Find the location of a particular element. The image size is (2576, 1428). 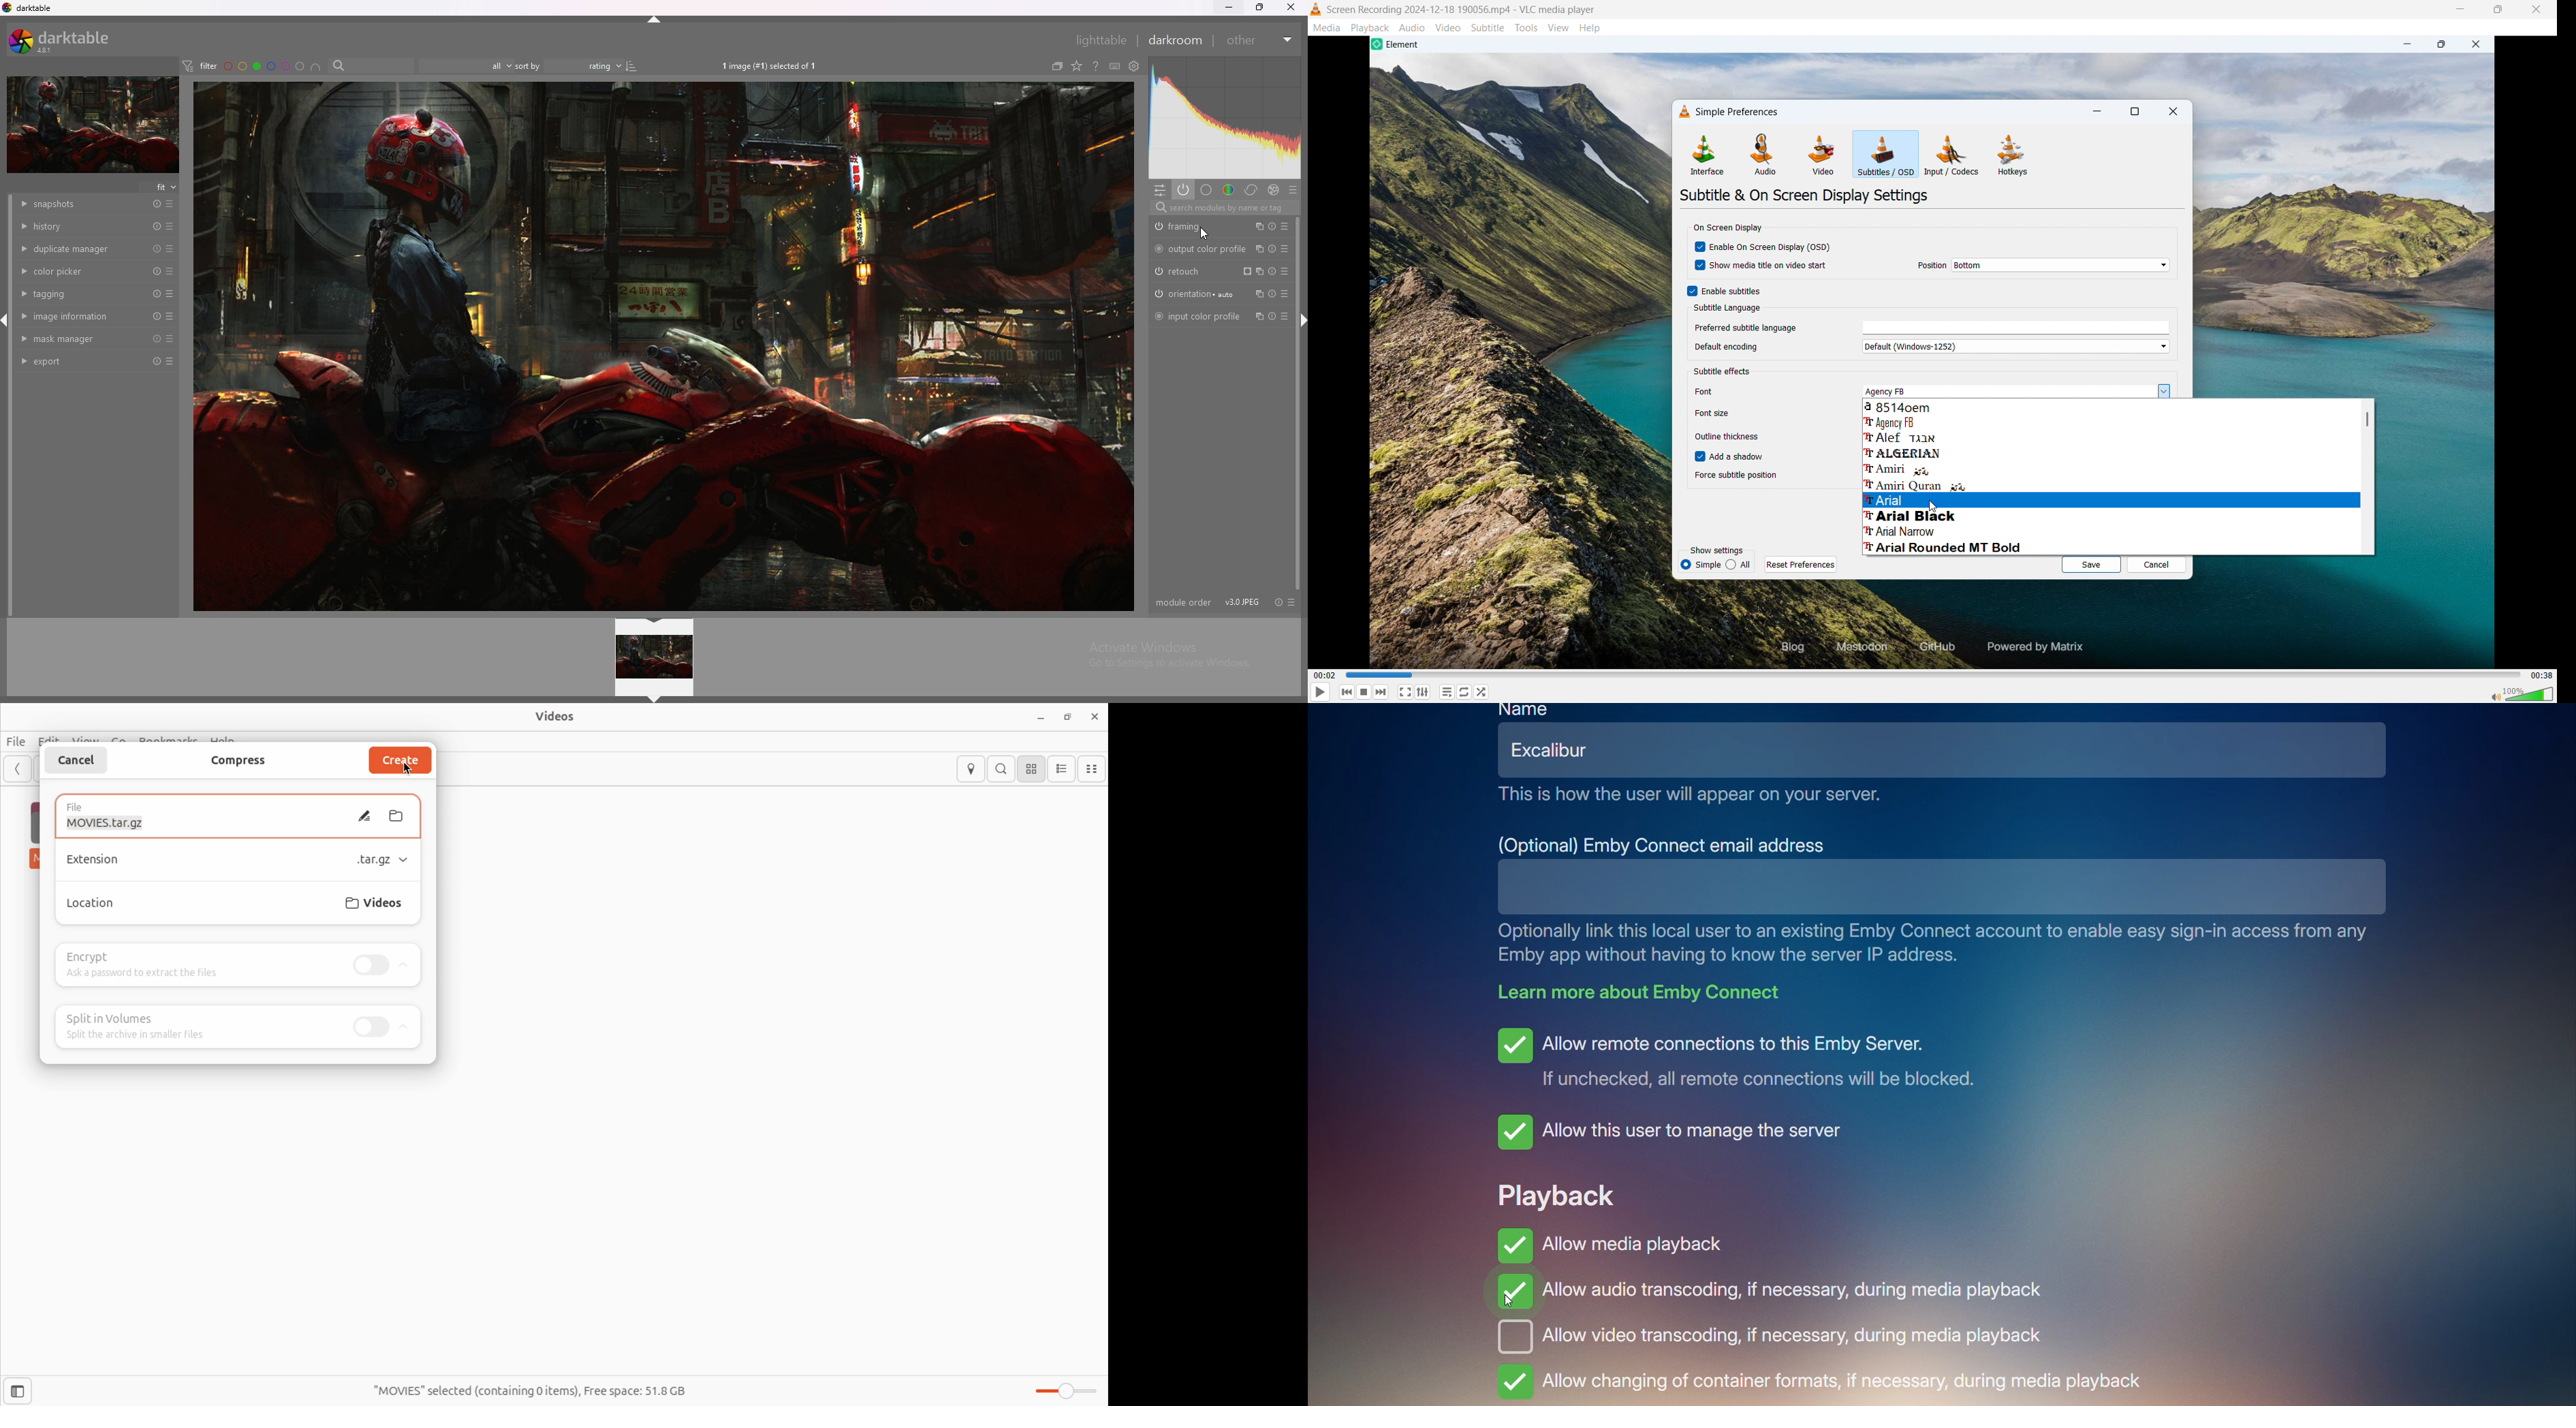

audio is located at coordinates (1763, 154).